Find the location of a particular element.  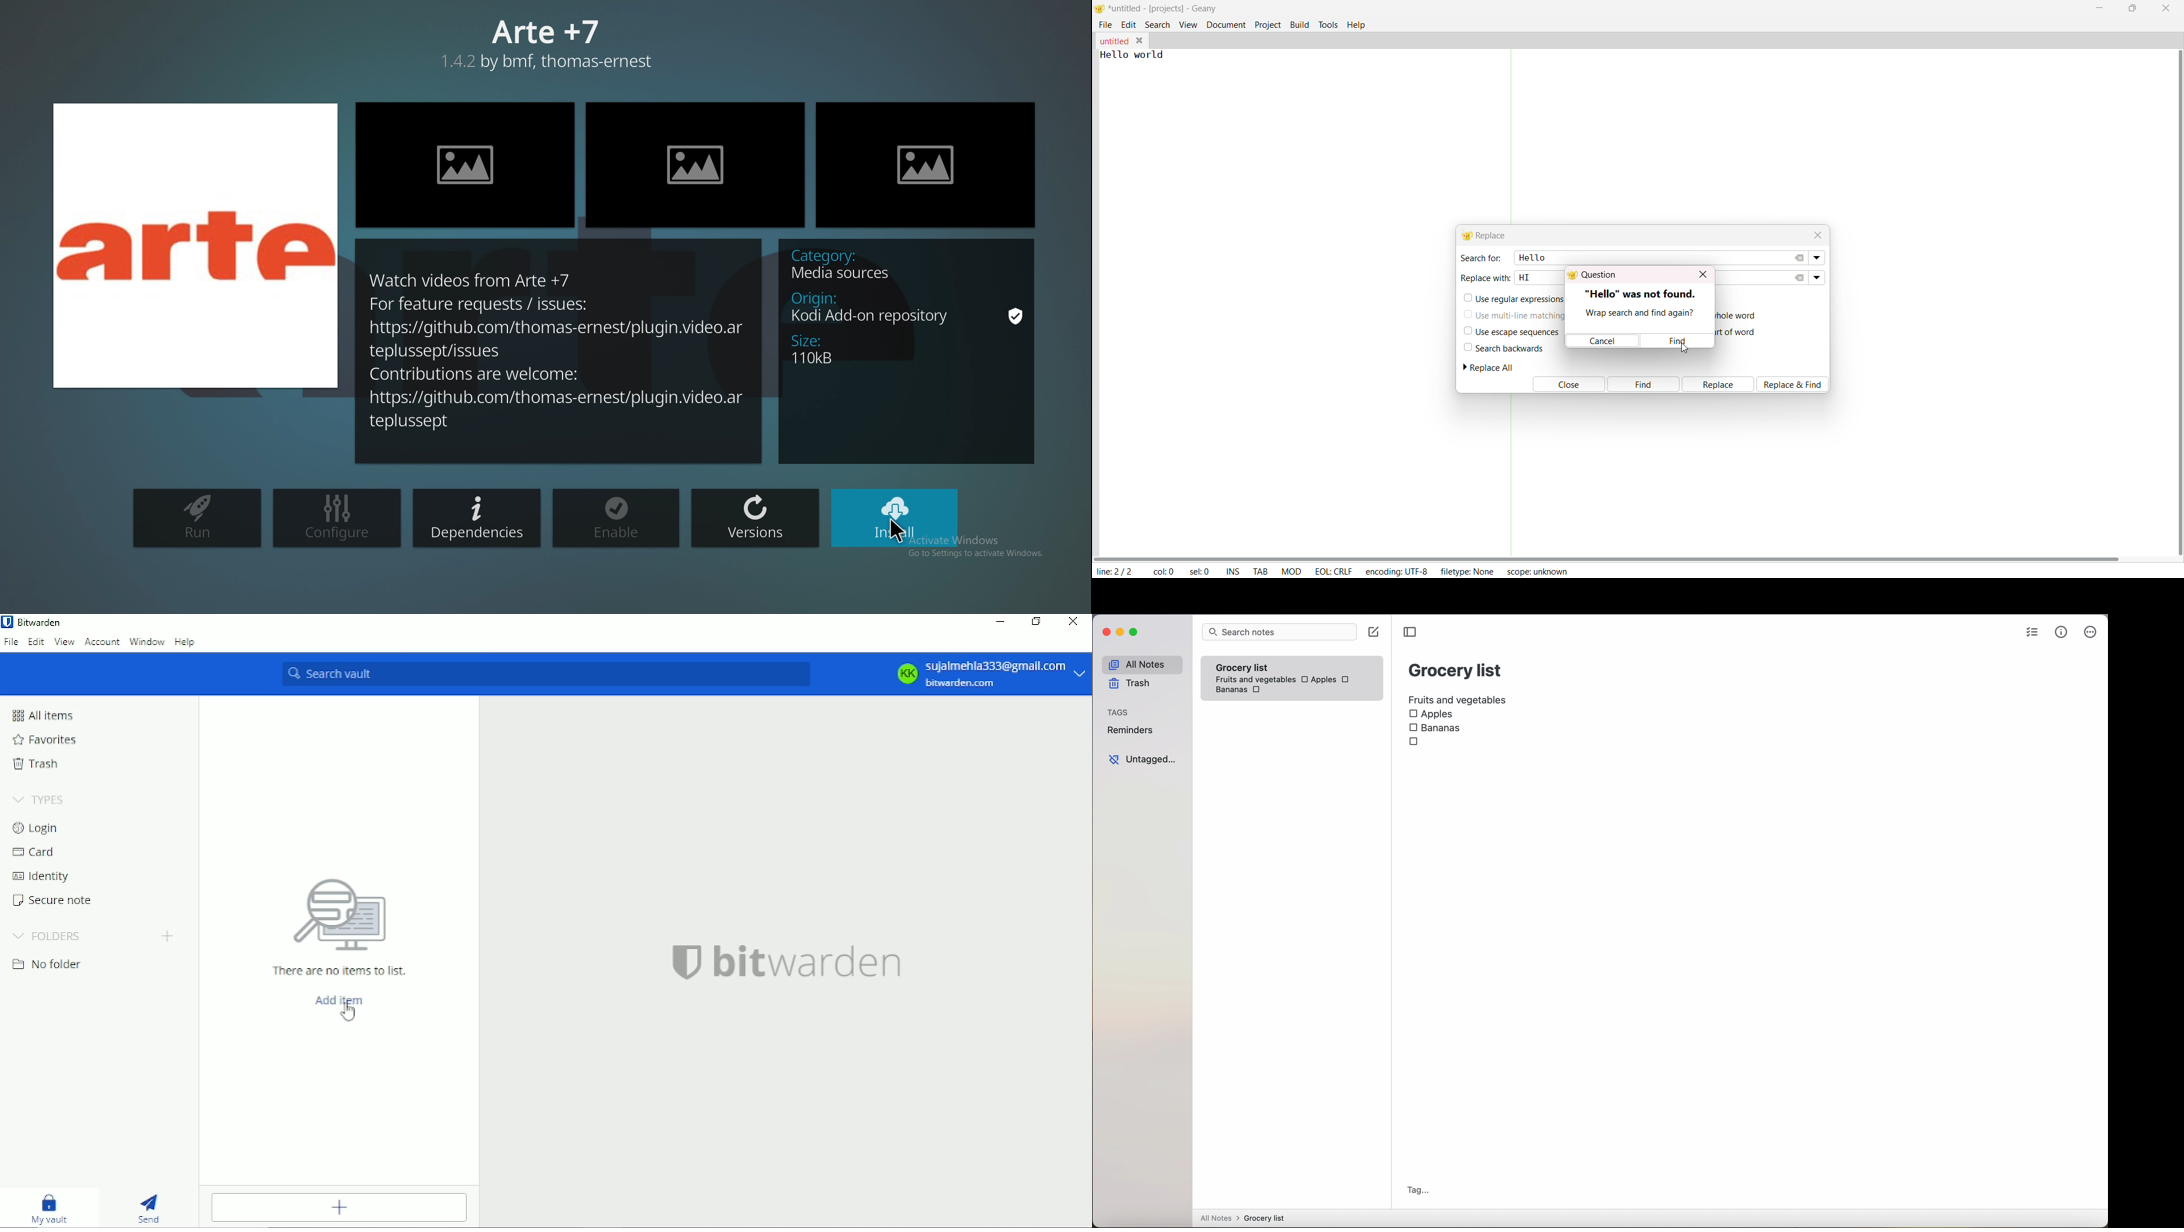

versions is located at coordinates (757, 518).